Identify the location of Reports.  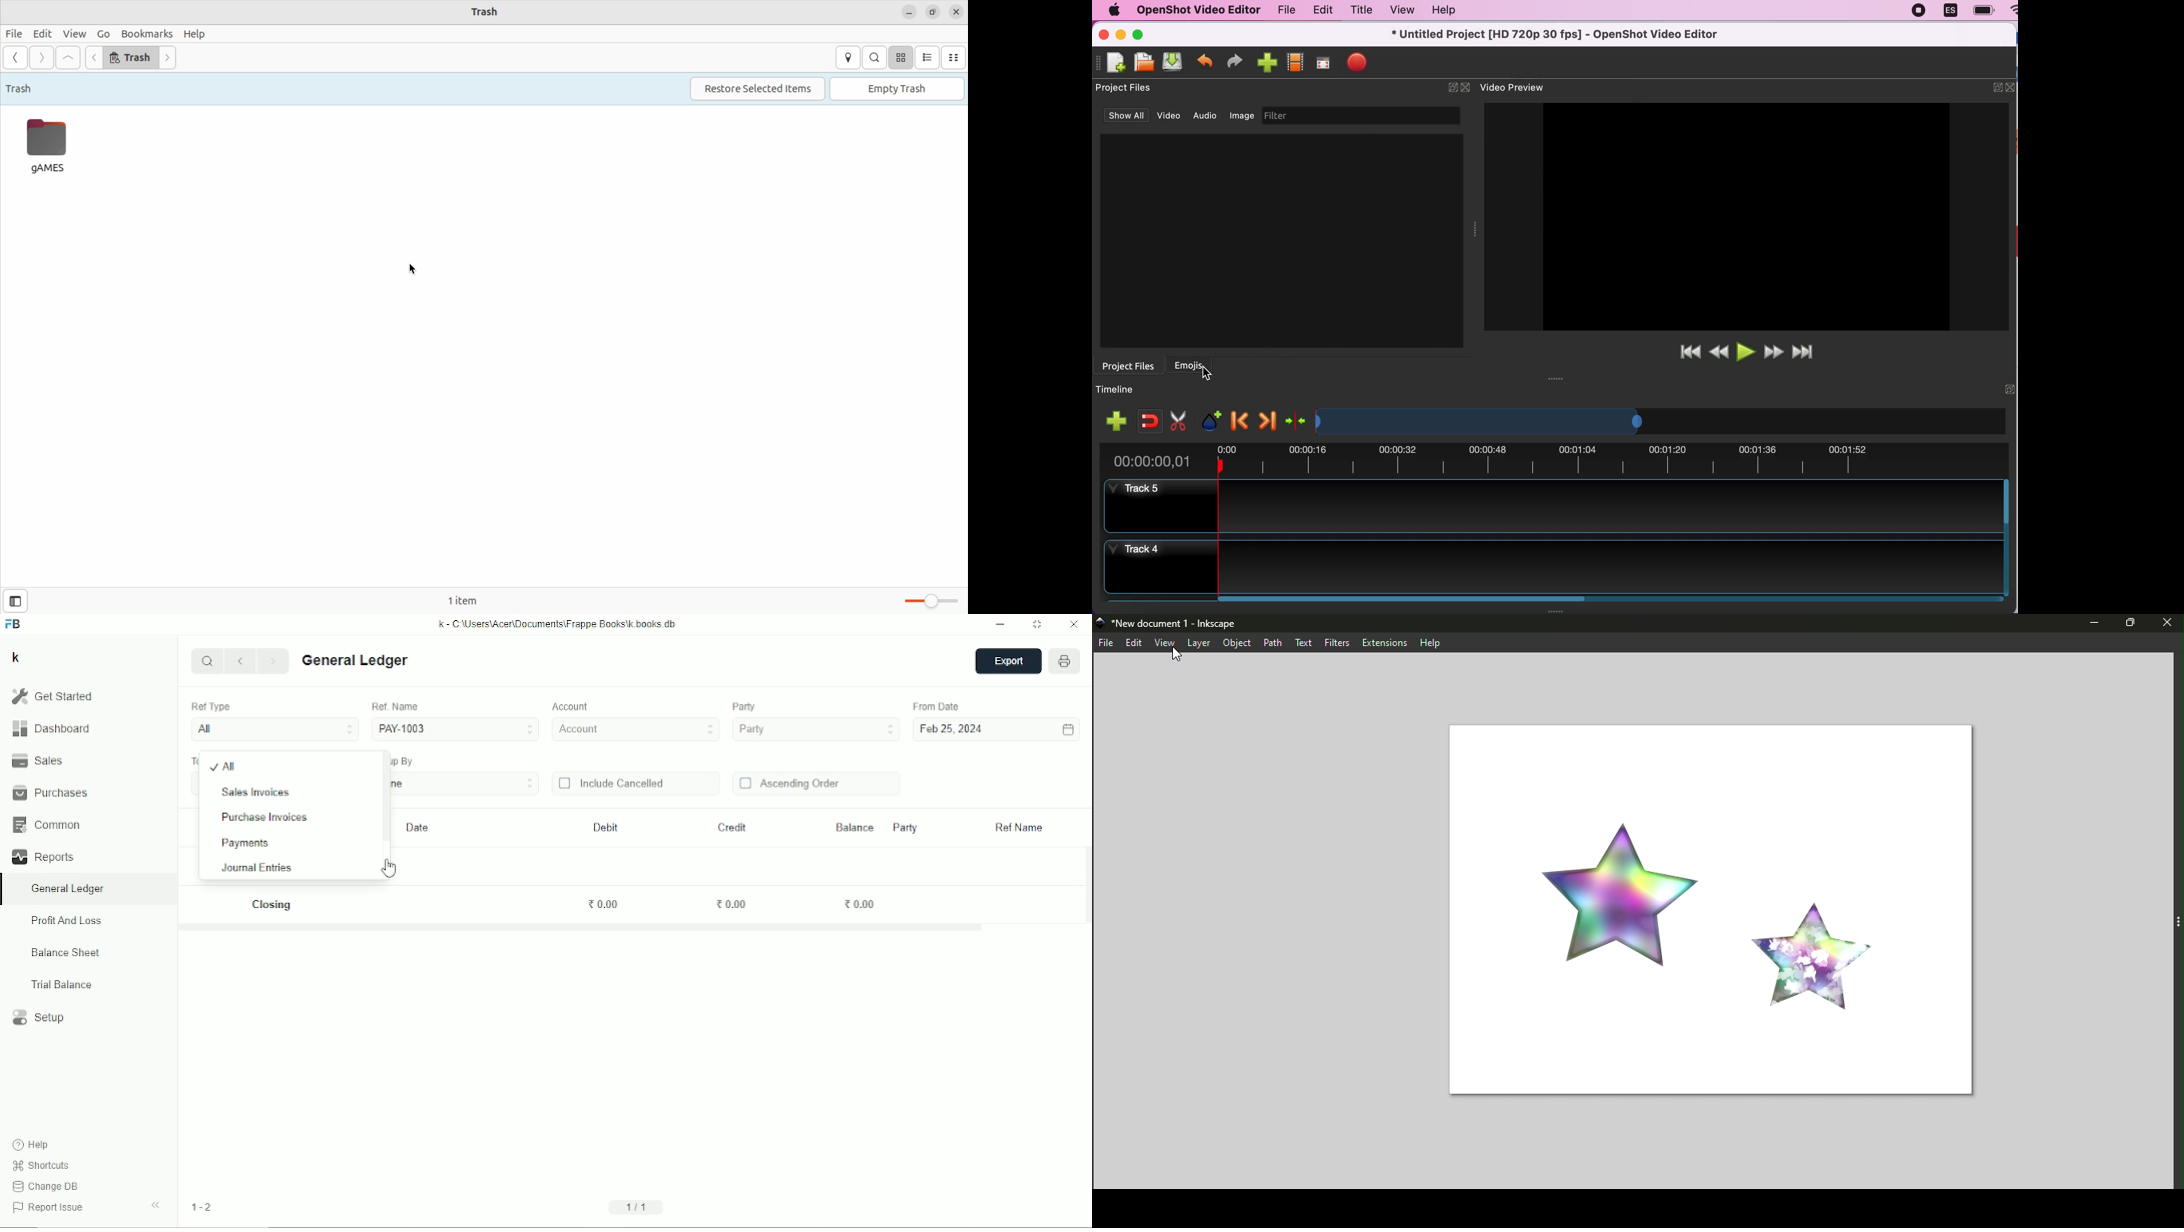
(42, 857).